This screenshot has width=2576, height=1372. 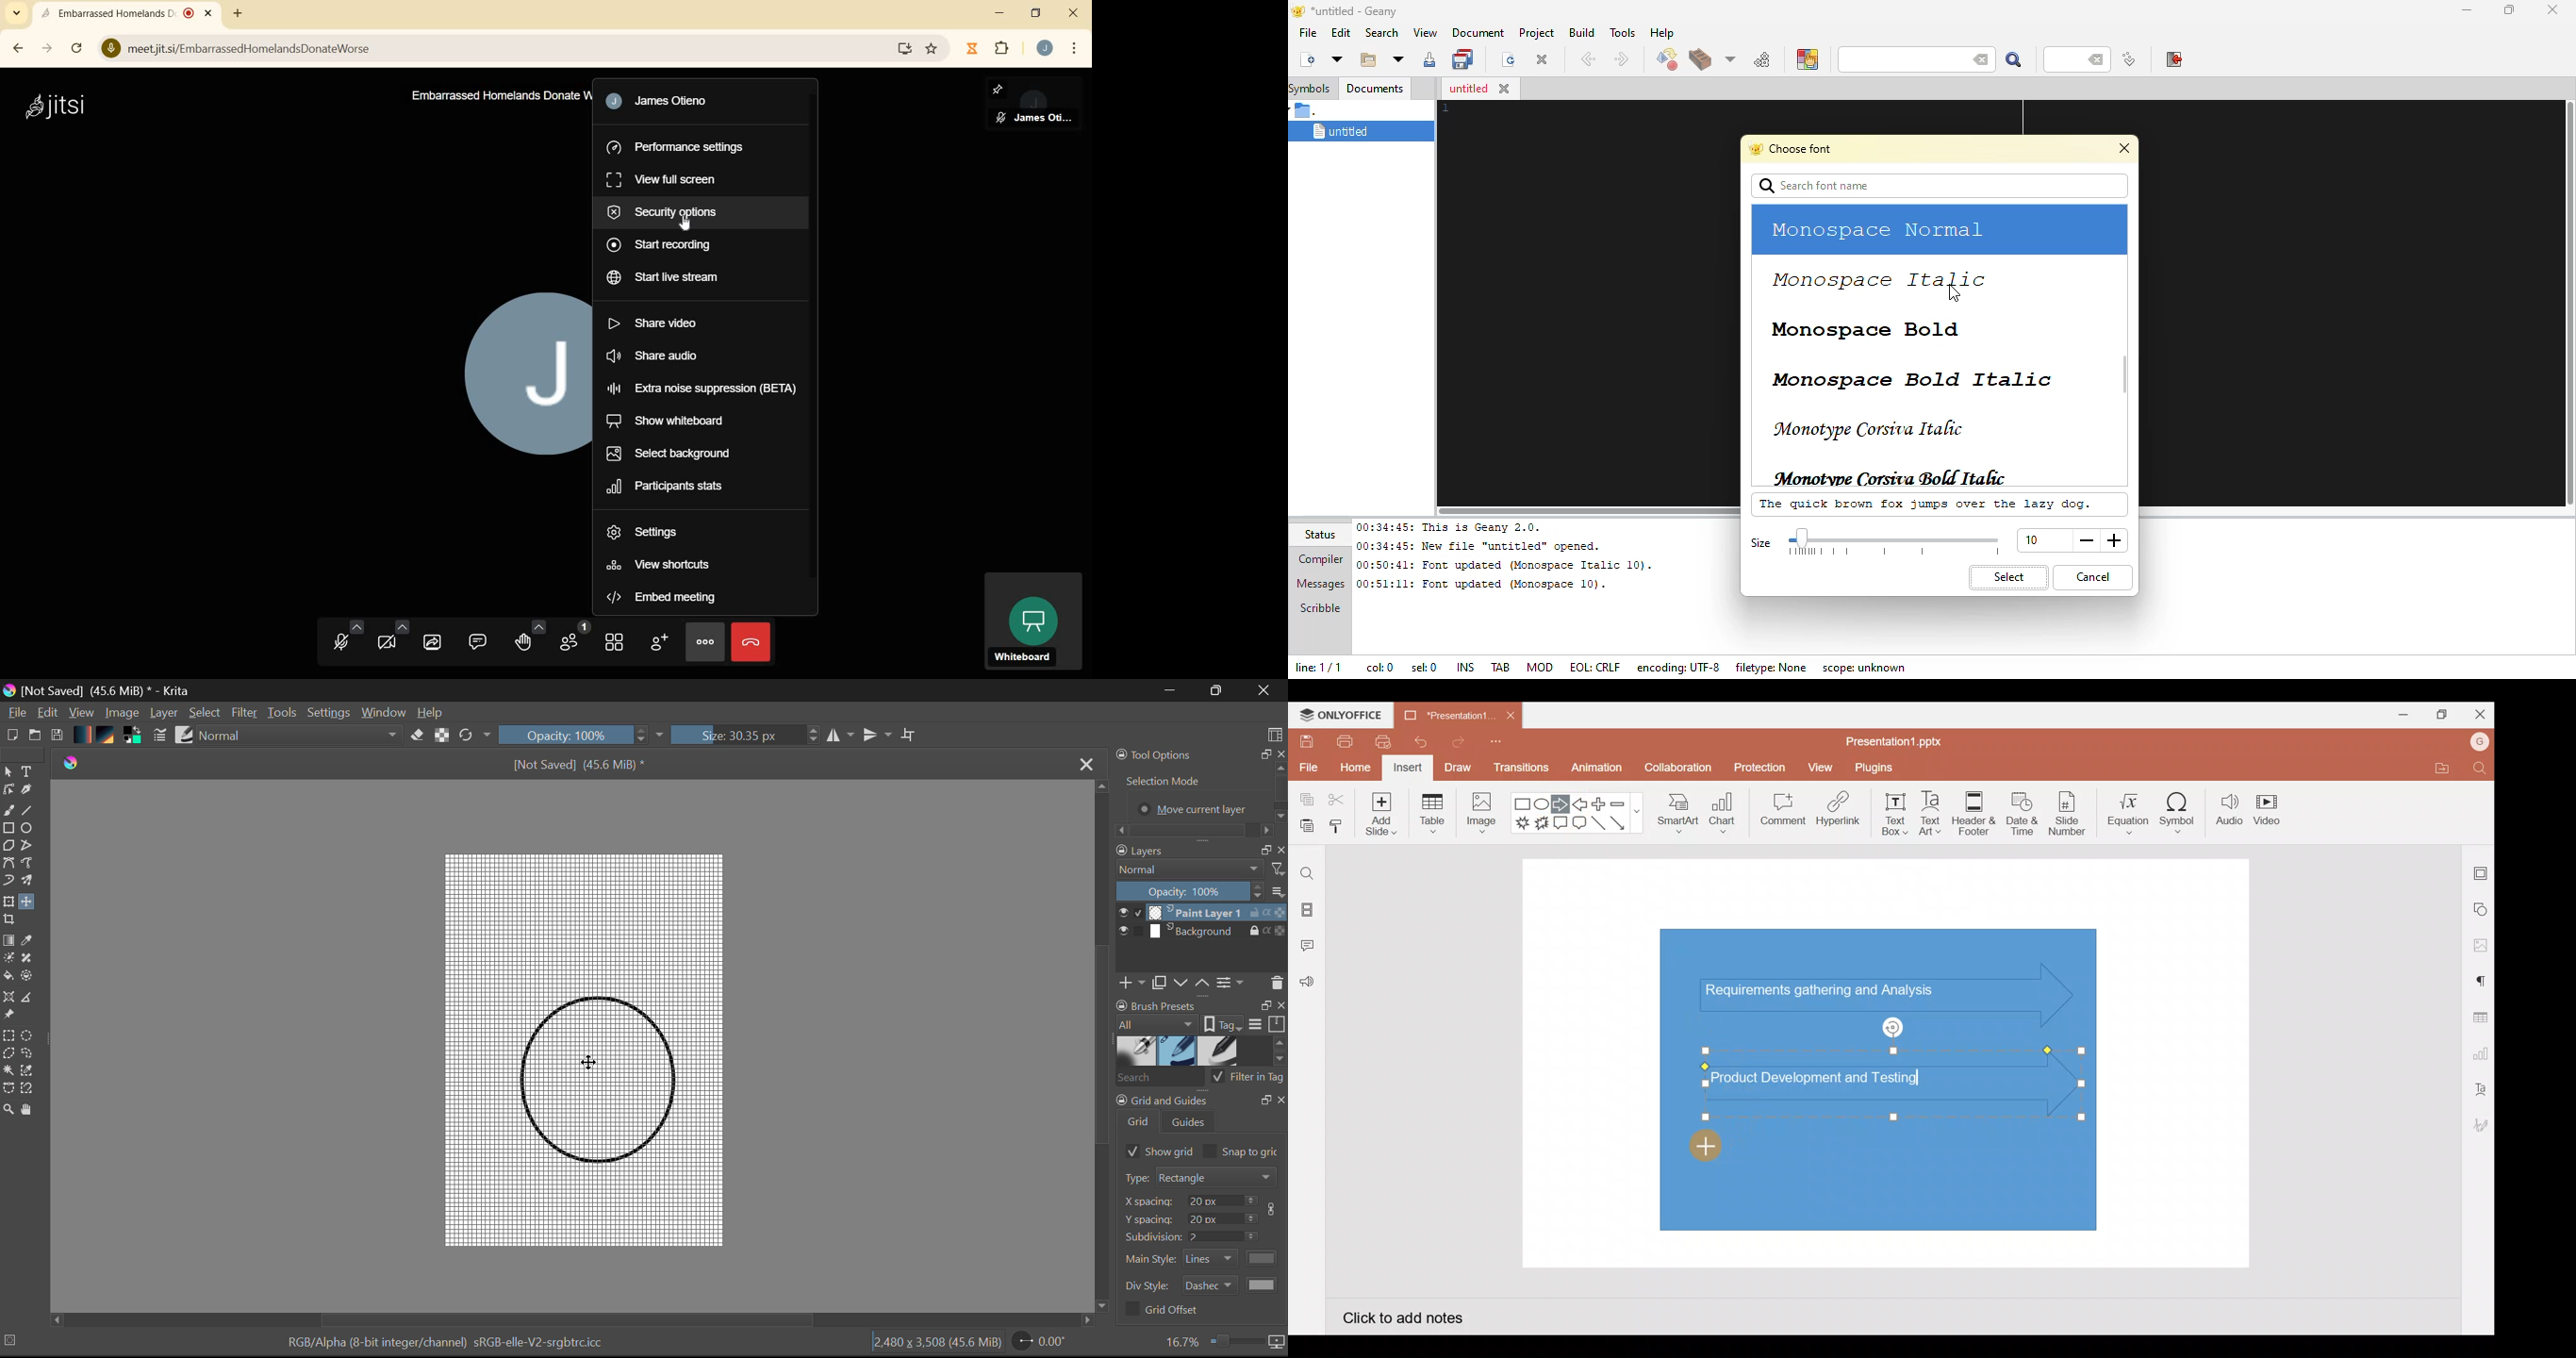 I want to click on Copy style, so click(x=1337, y=828).